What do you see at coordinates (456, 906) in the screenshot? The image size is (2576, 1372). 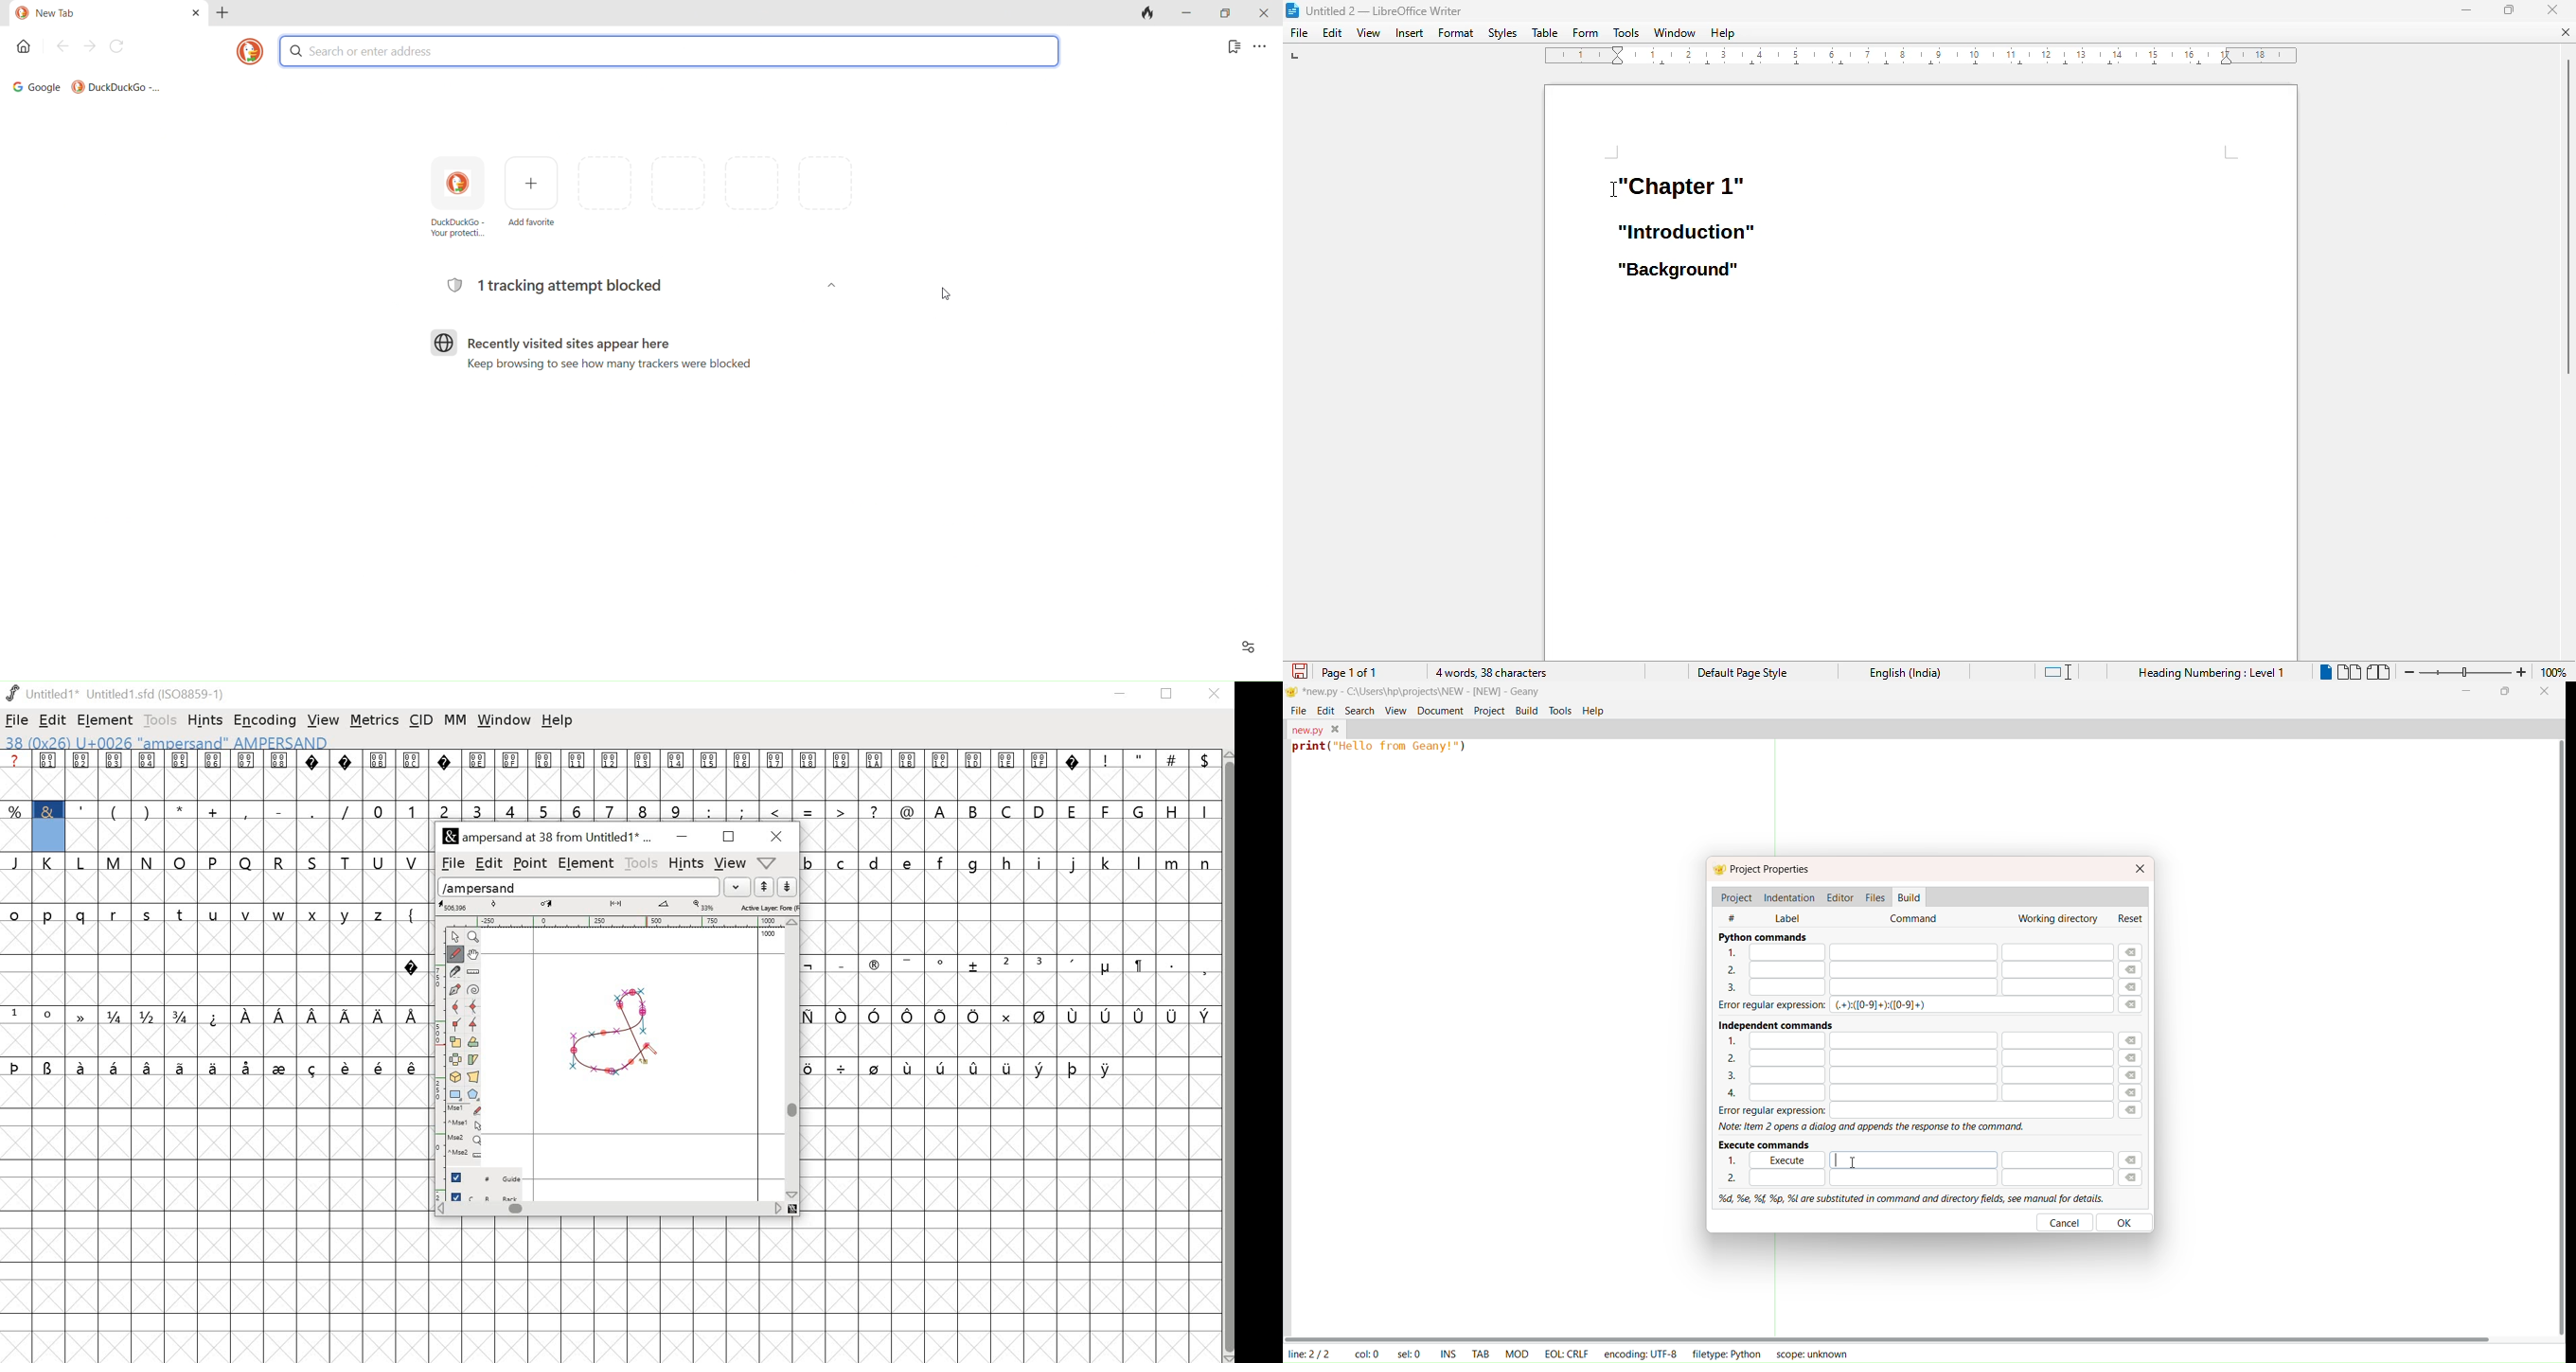 I see `cursor coordinate` at bounding box center [456, 906].